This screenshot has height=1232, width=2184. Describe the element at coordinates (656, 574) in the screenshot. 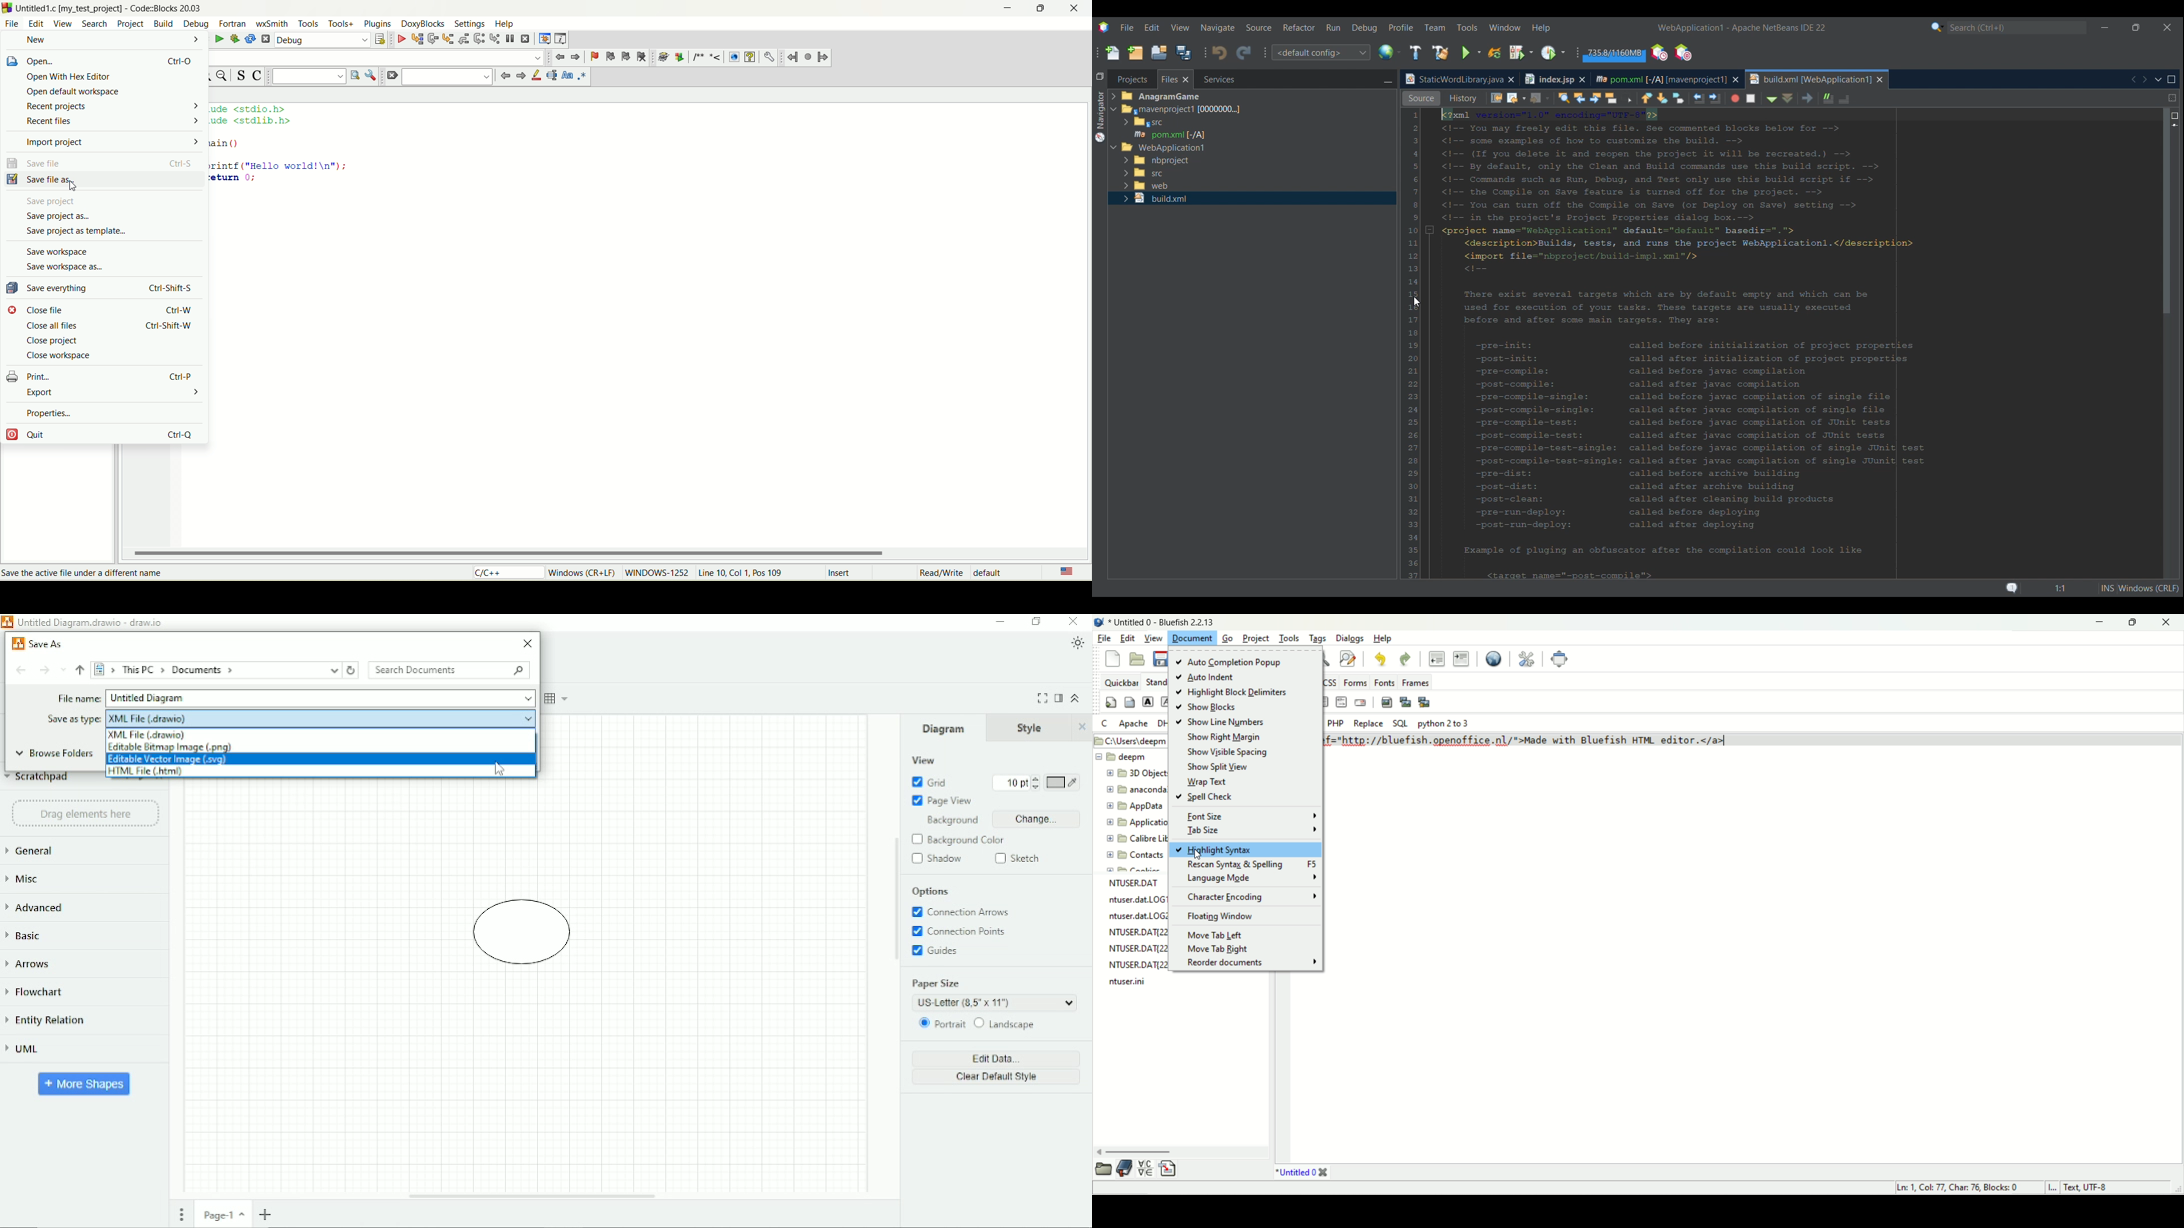

I see `WINDOWS-1252` at that location.